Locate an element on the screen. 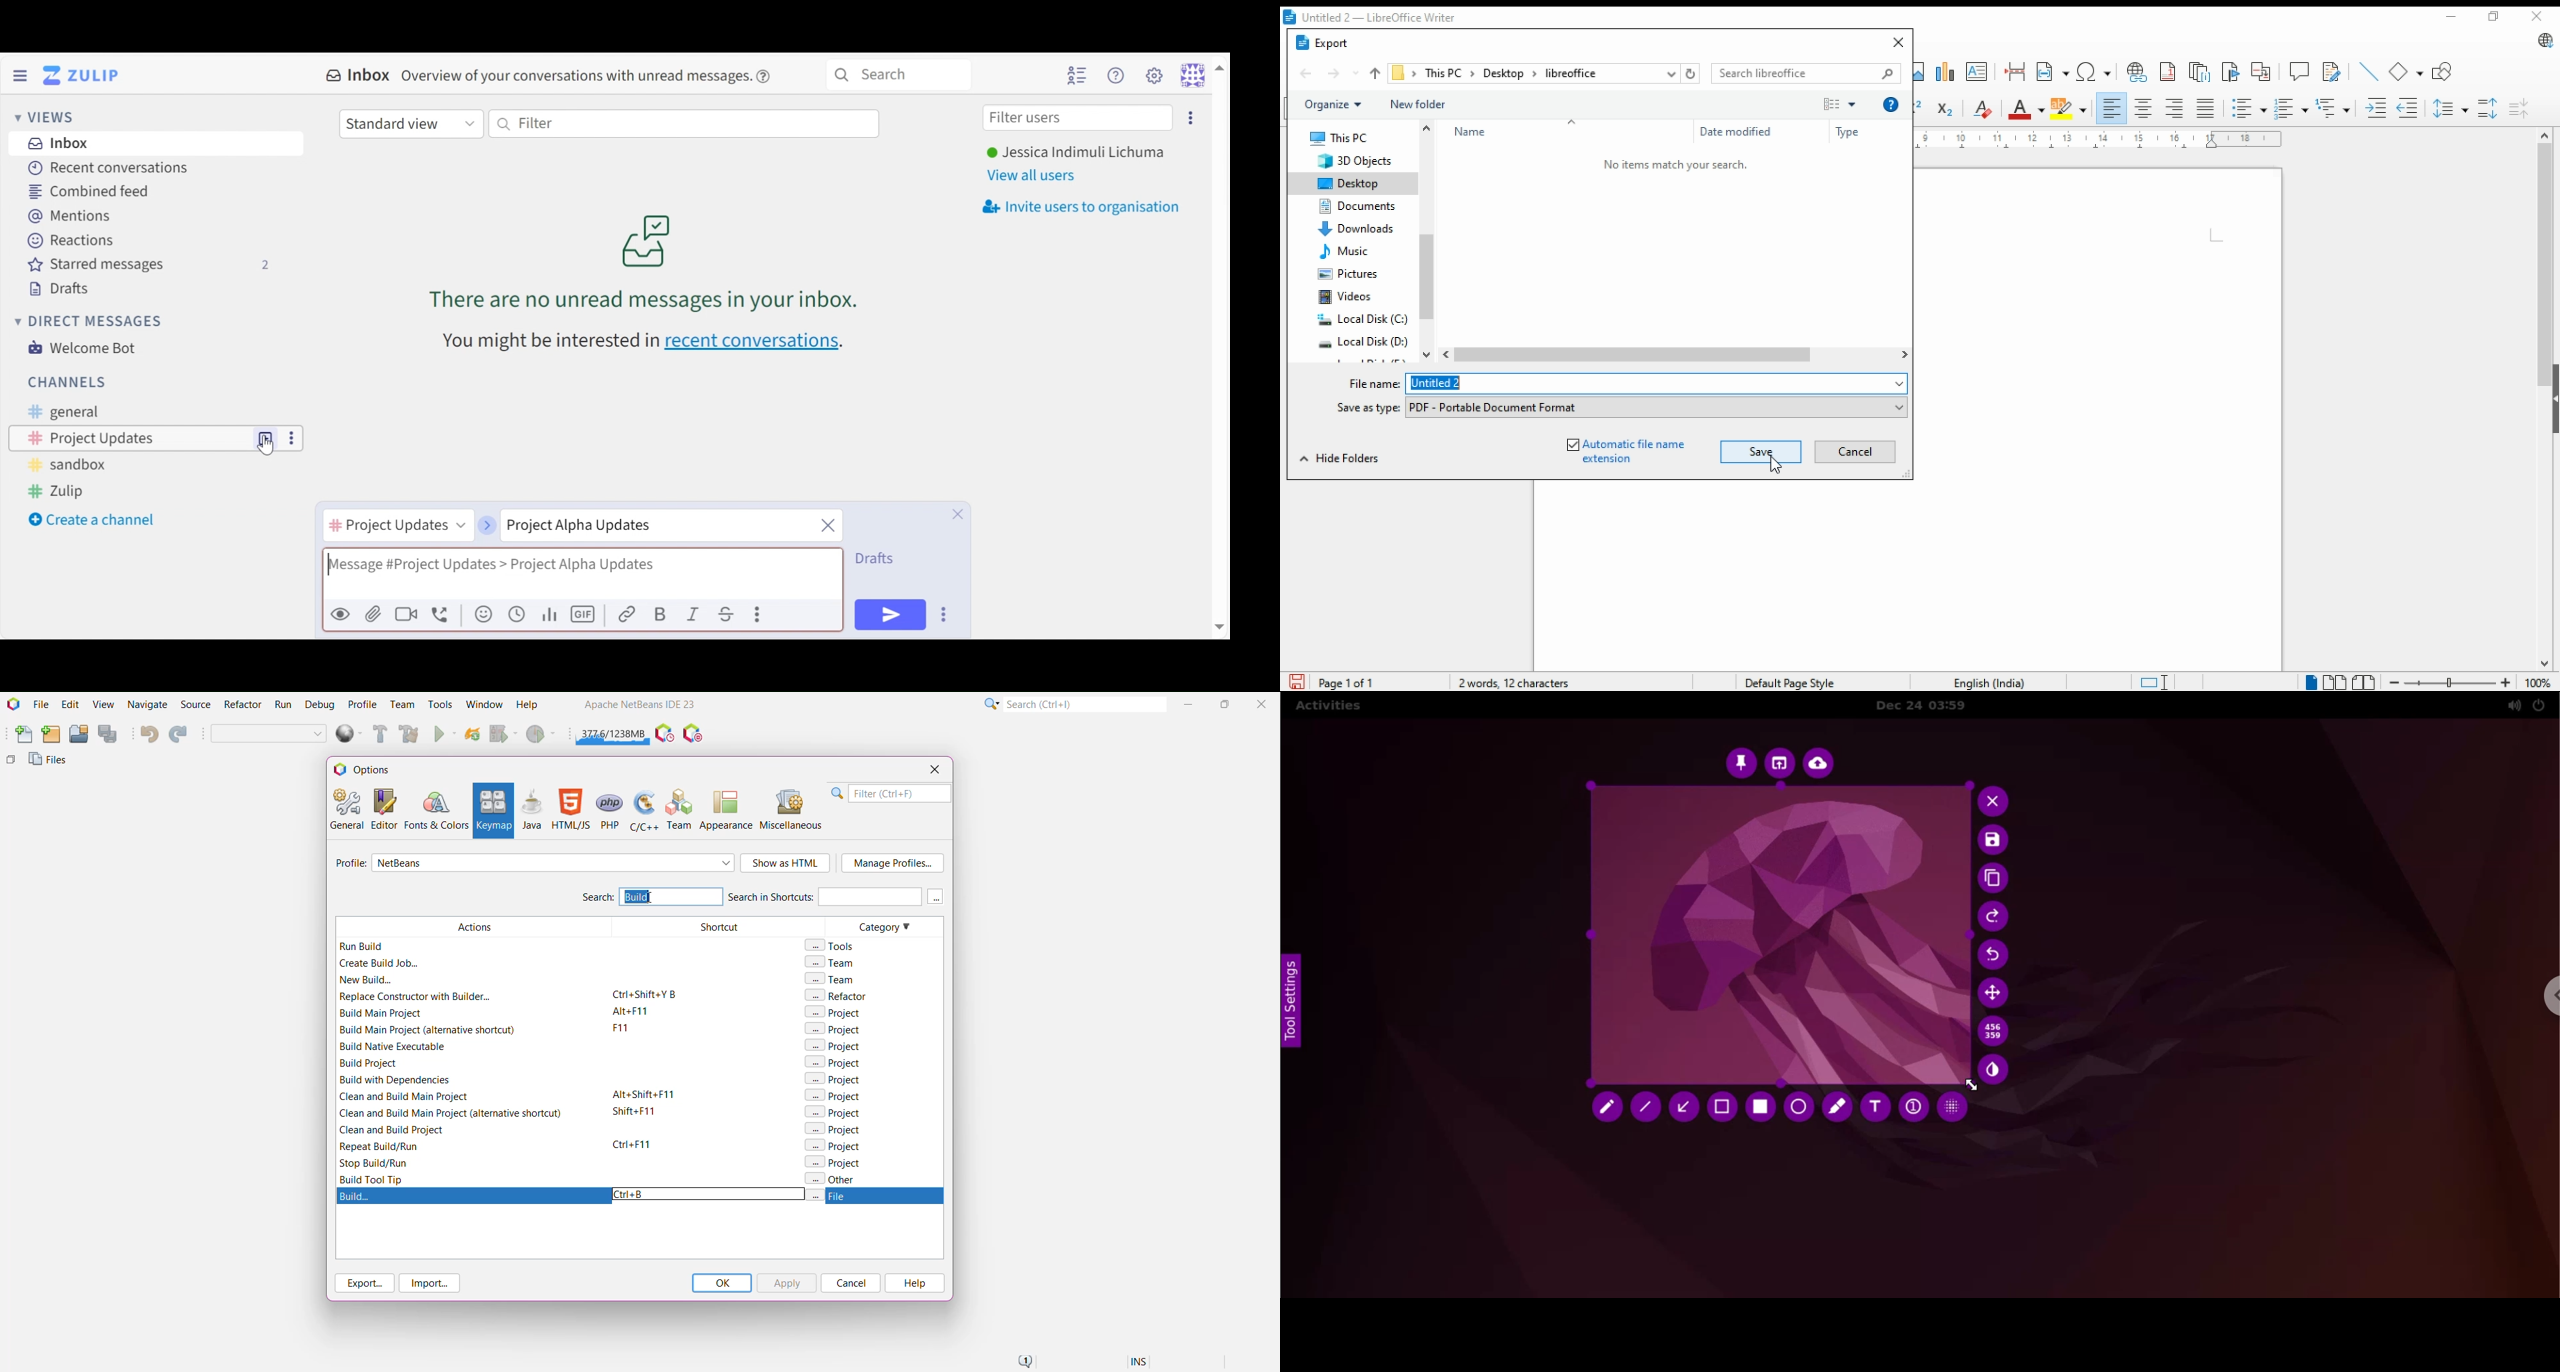 The image size is (2576, 1372). Inbox is located at coordinates (359, 76).